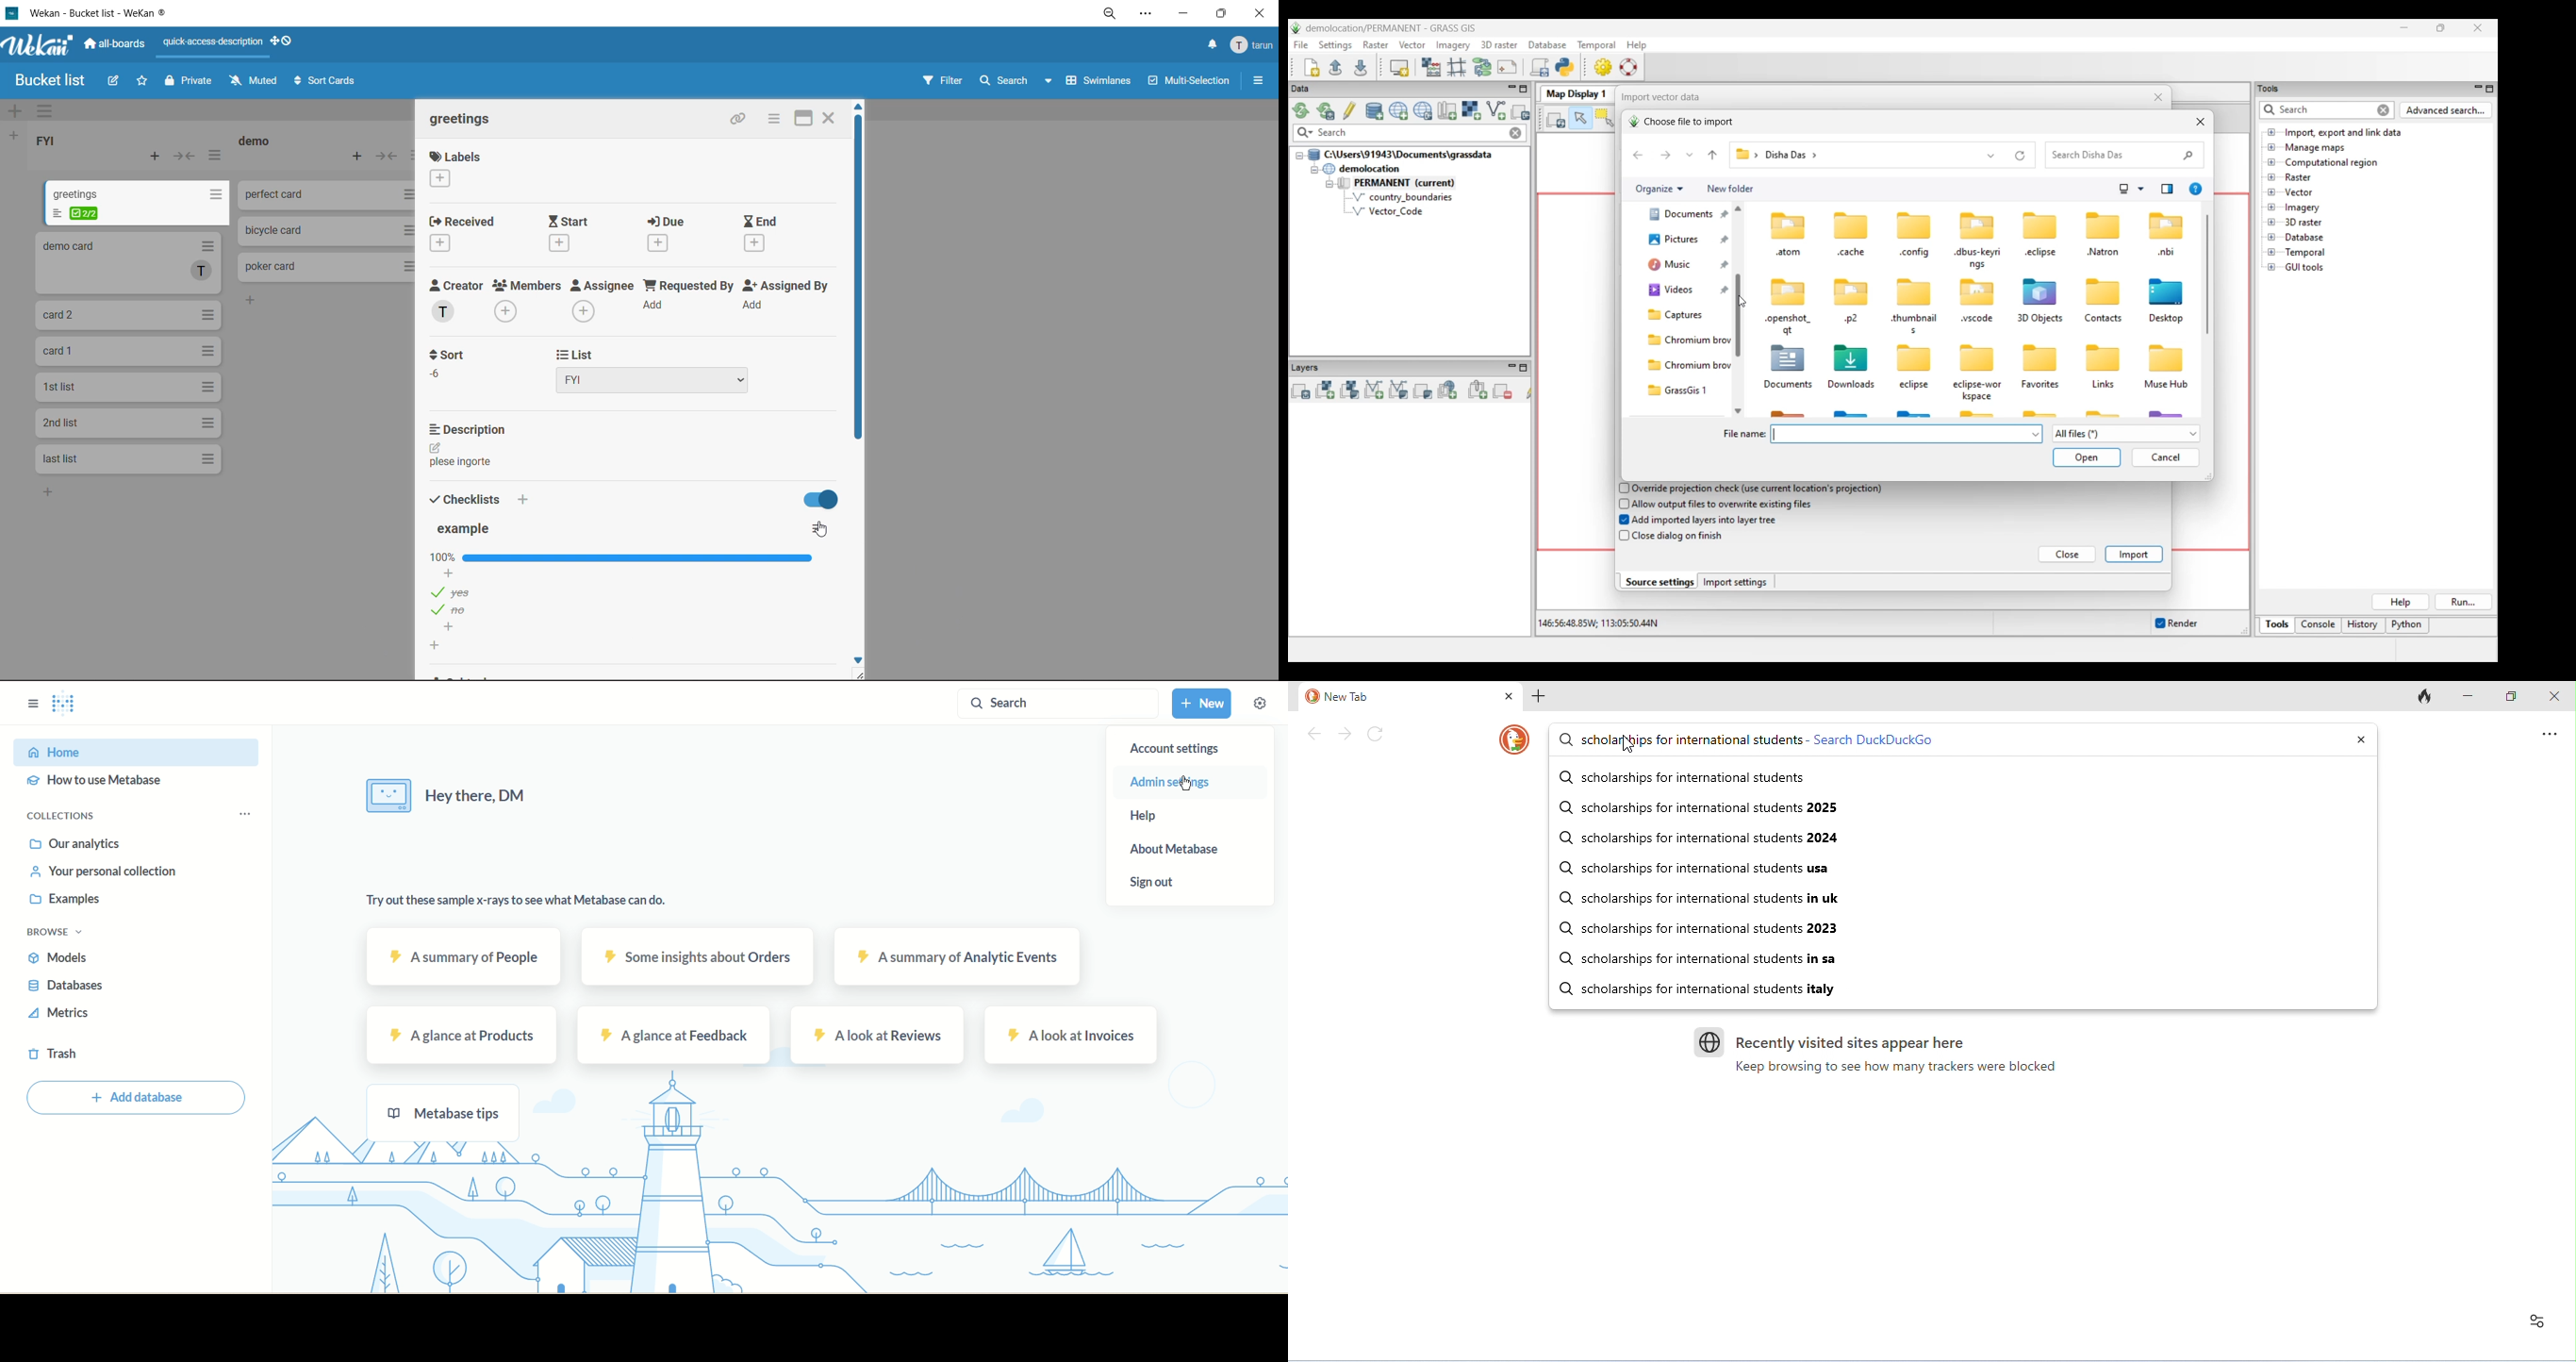 The width and height of the screenshot is (2576, 1372). Describe the element at coordinates (446, 362) in the screenshot. I see `sort` at that location.